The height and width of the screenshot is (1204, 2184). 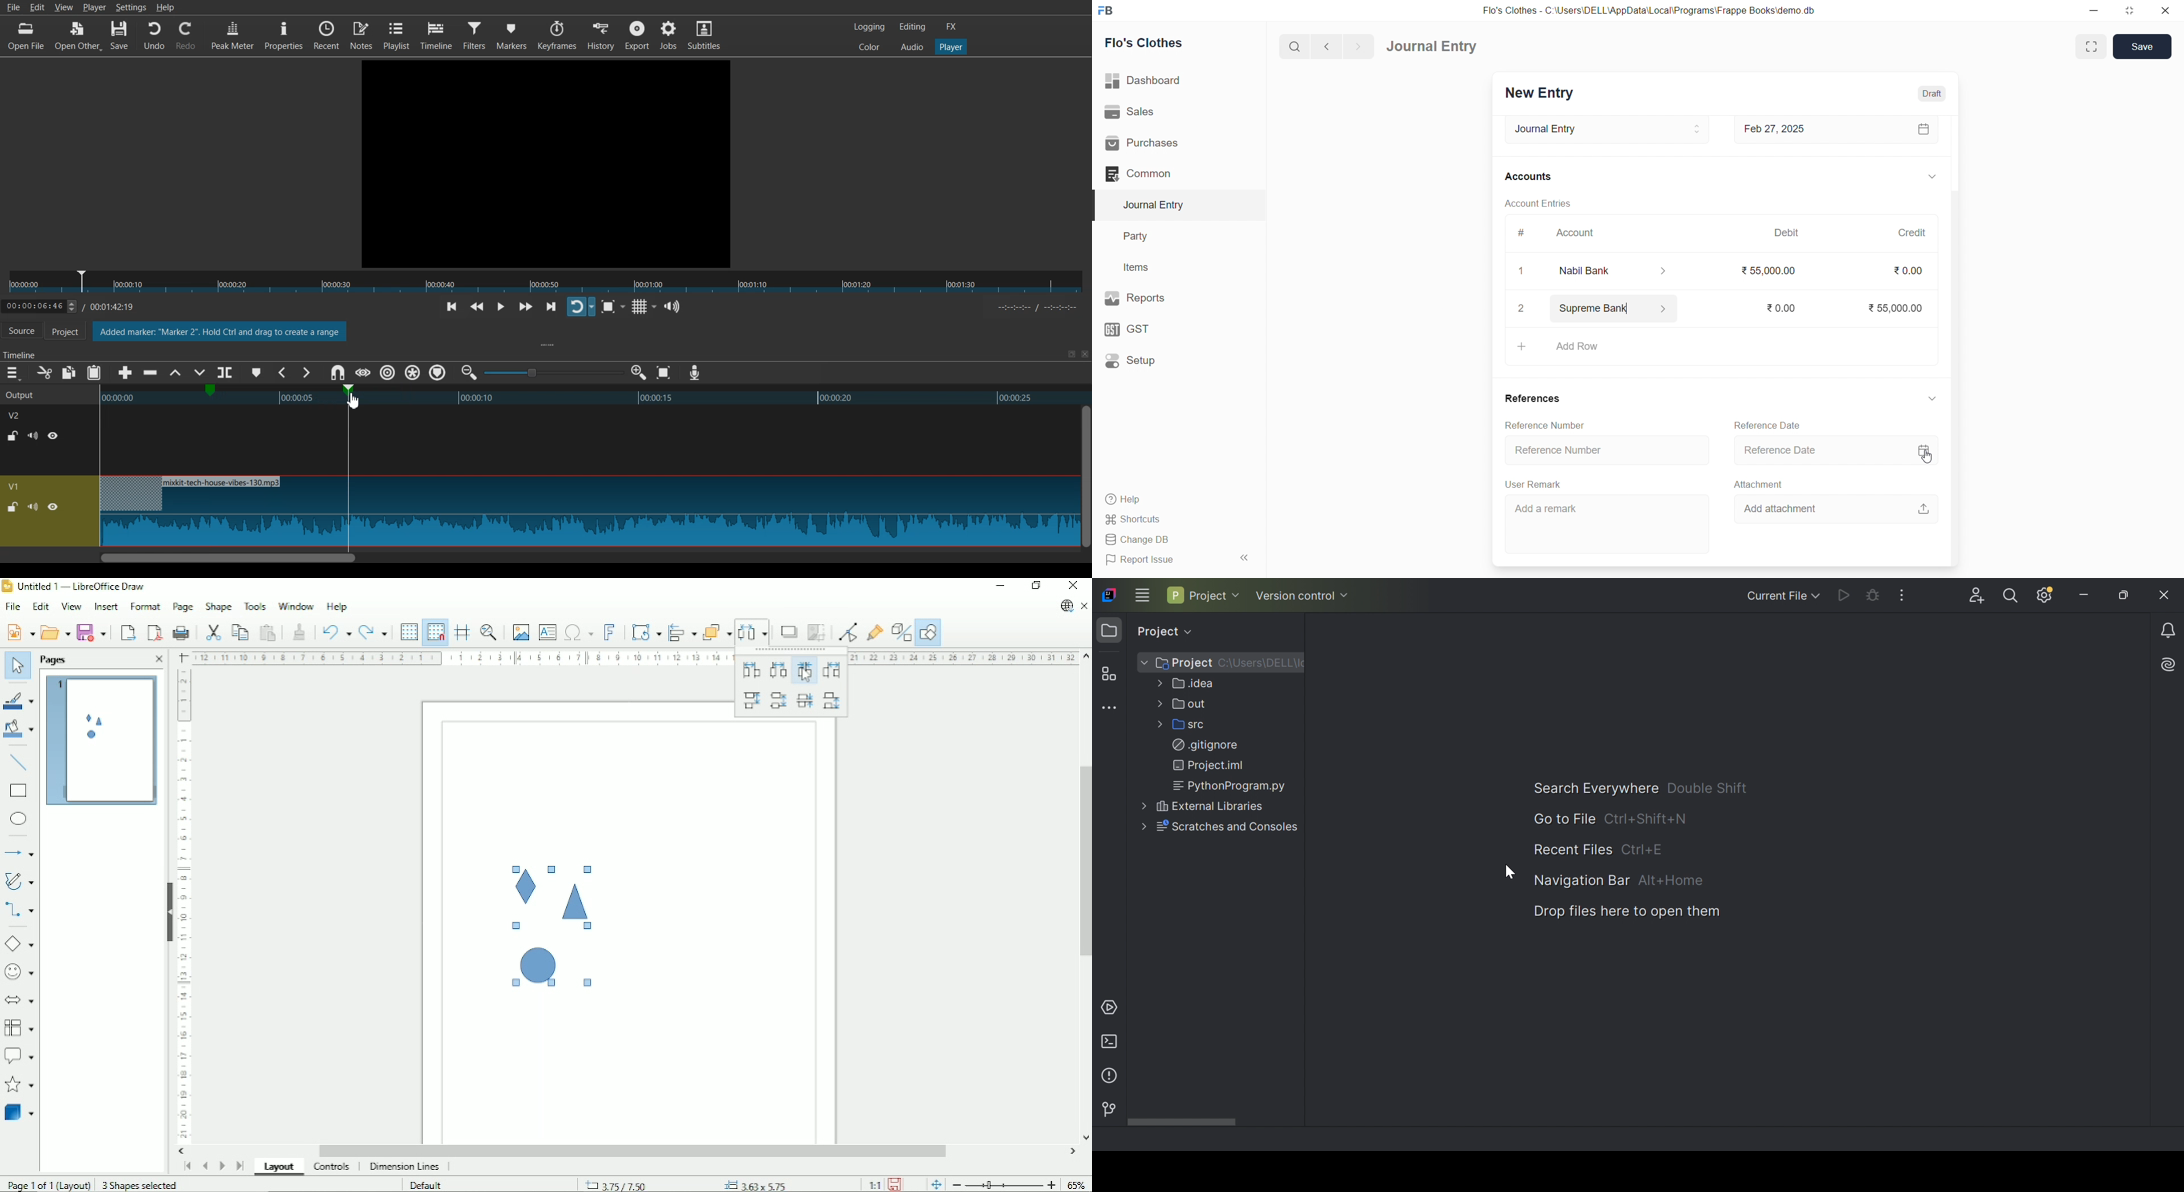 I want to click on Add a remark, so click(x=1610, y=524).